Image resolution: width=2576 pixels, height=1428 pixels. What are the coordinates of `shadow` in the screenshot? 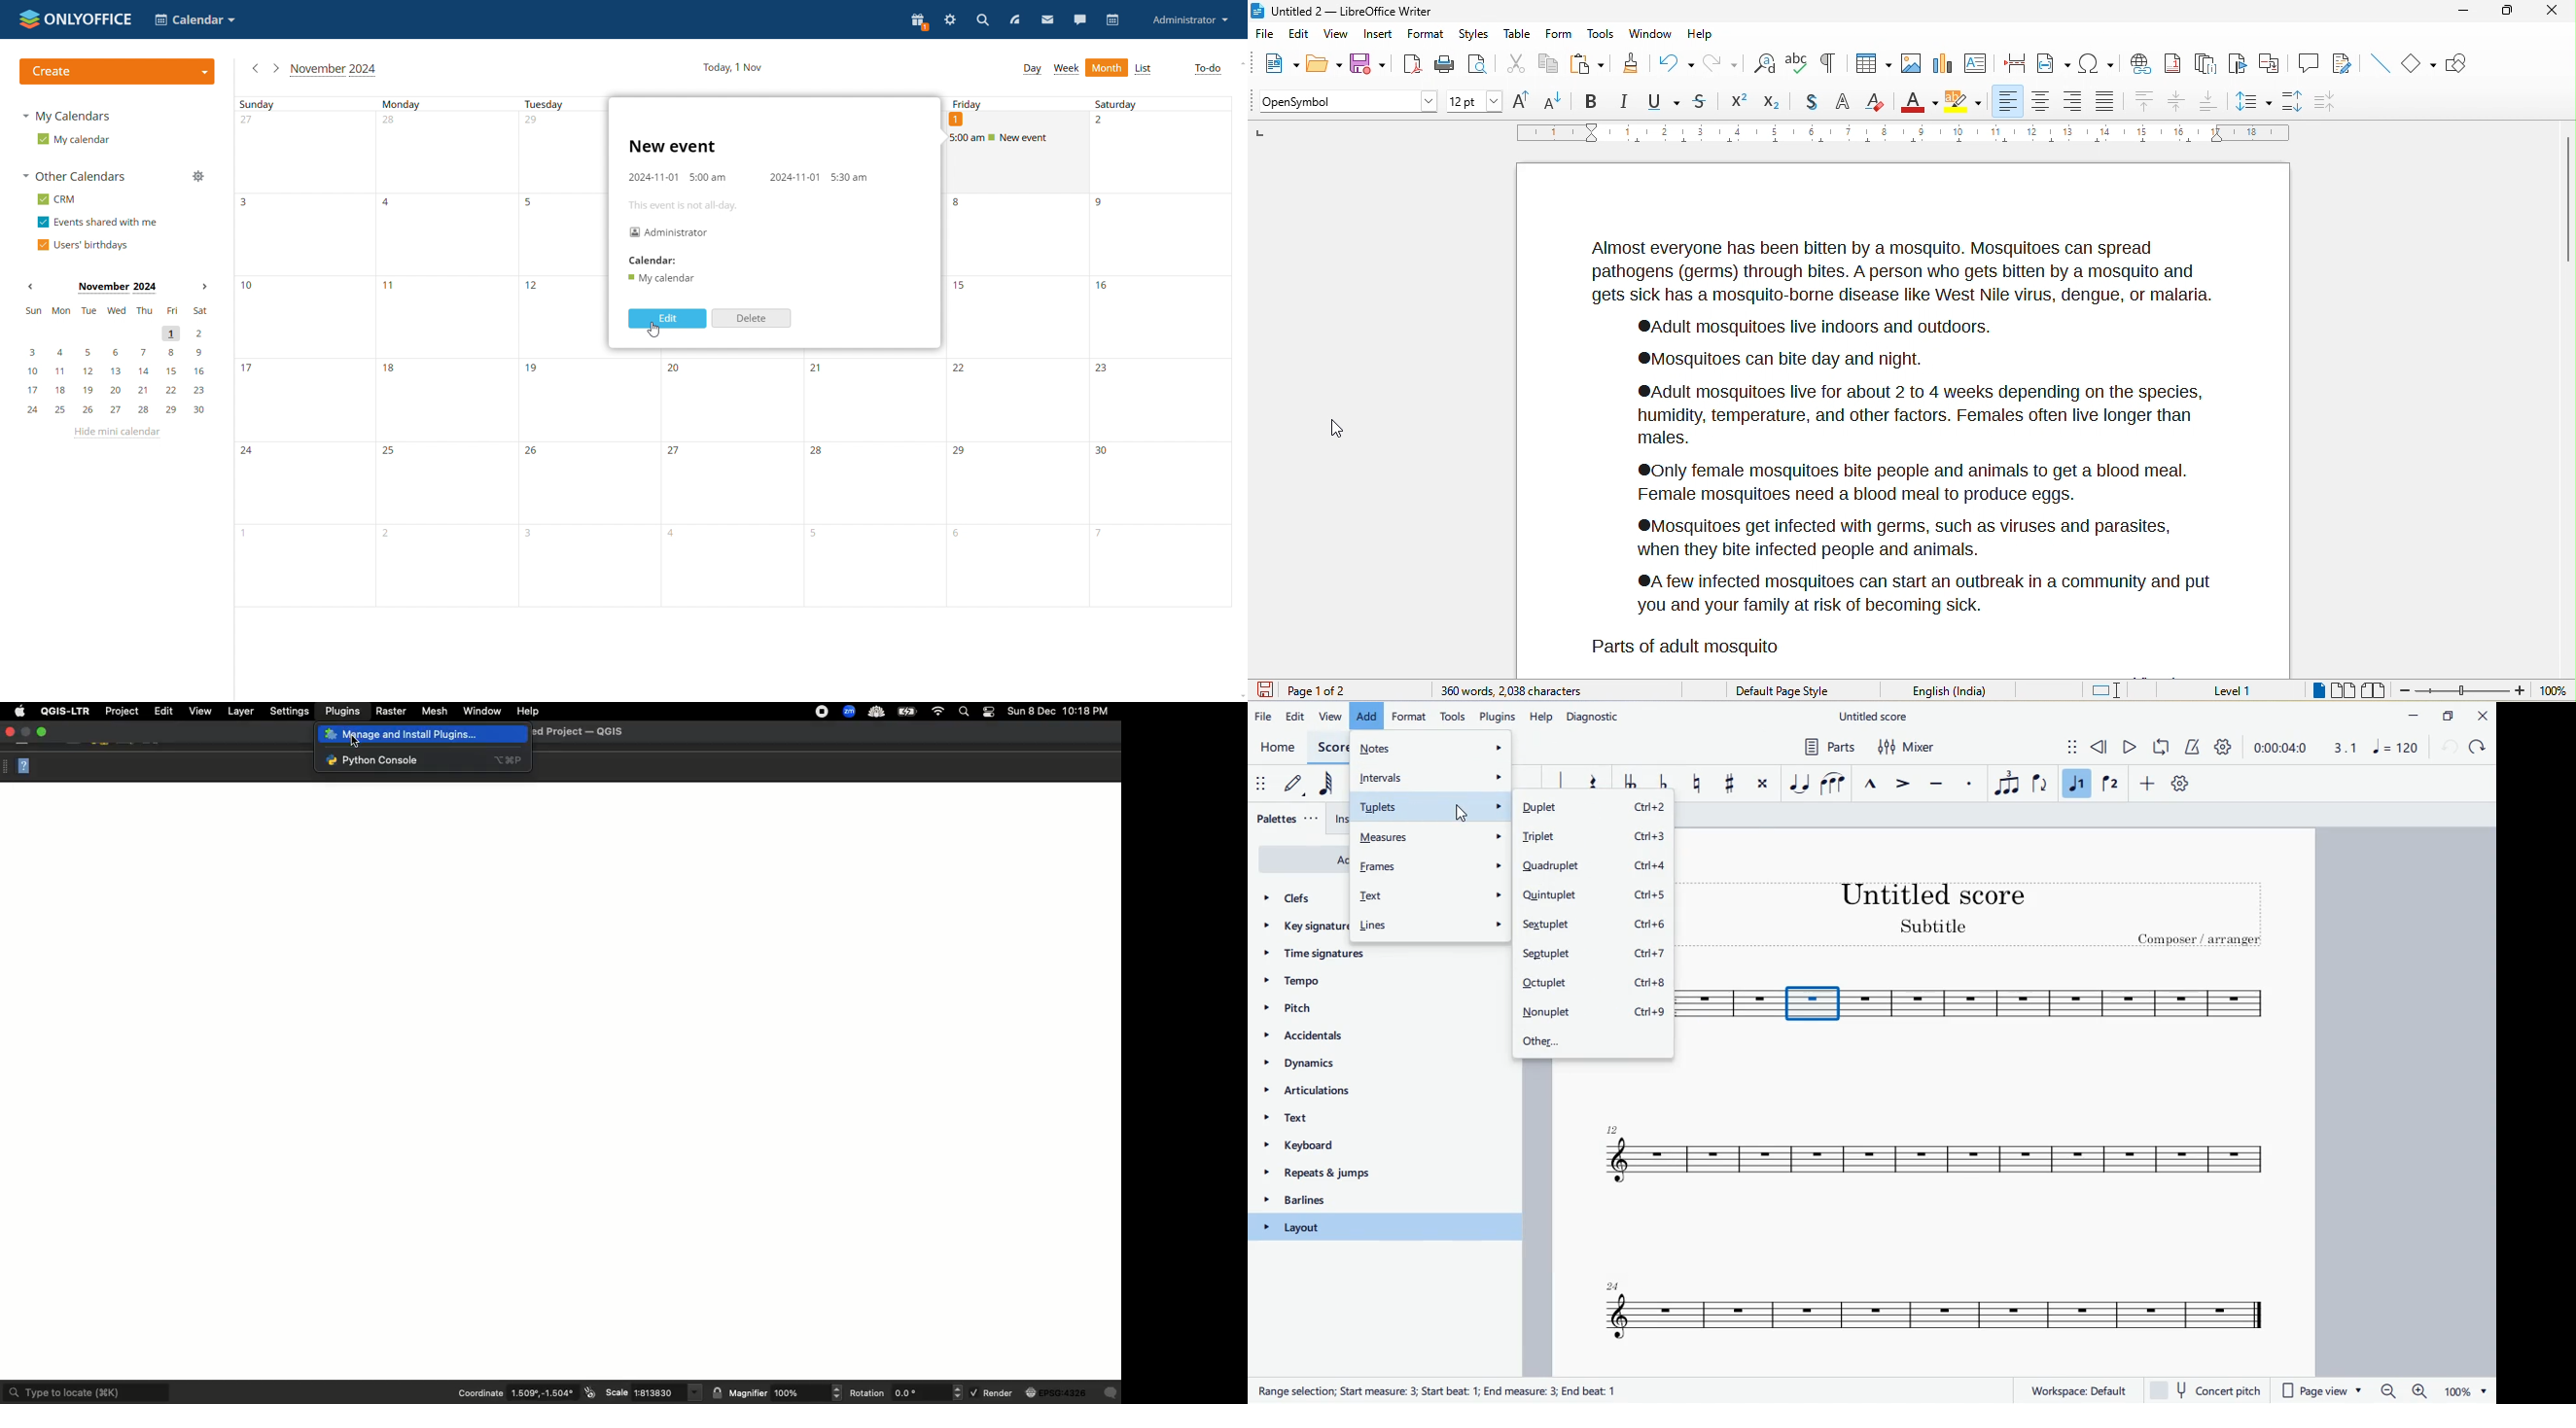 It's located at (1808, 102).